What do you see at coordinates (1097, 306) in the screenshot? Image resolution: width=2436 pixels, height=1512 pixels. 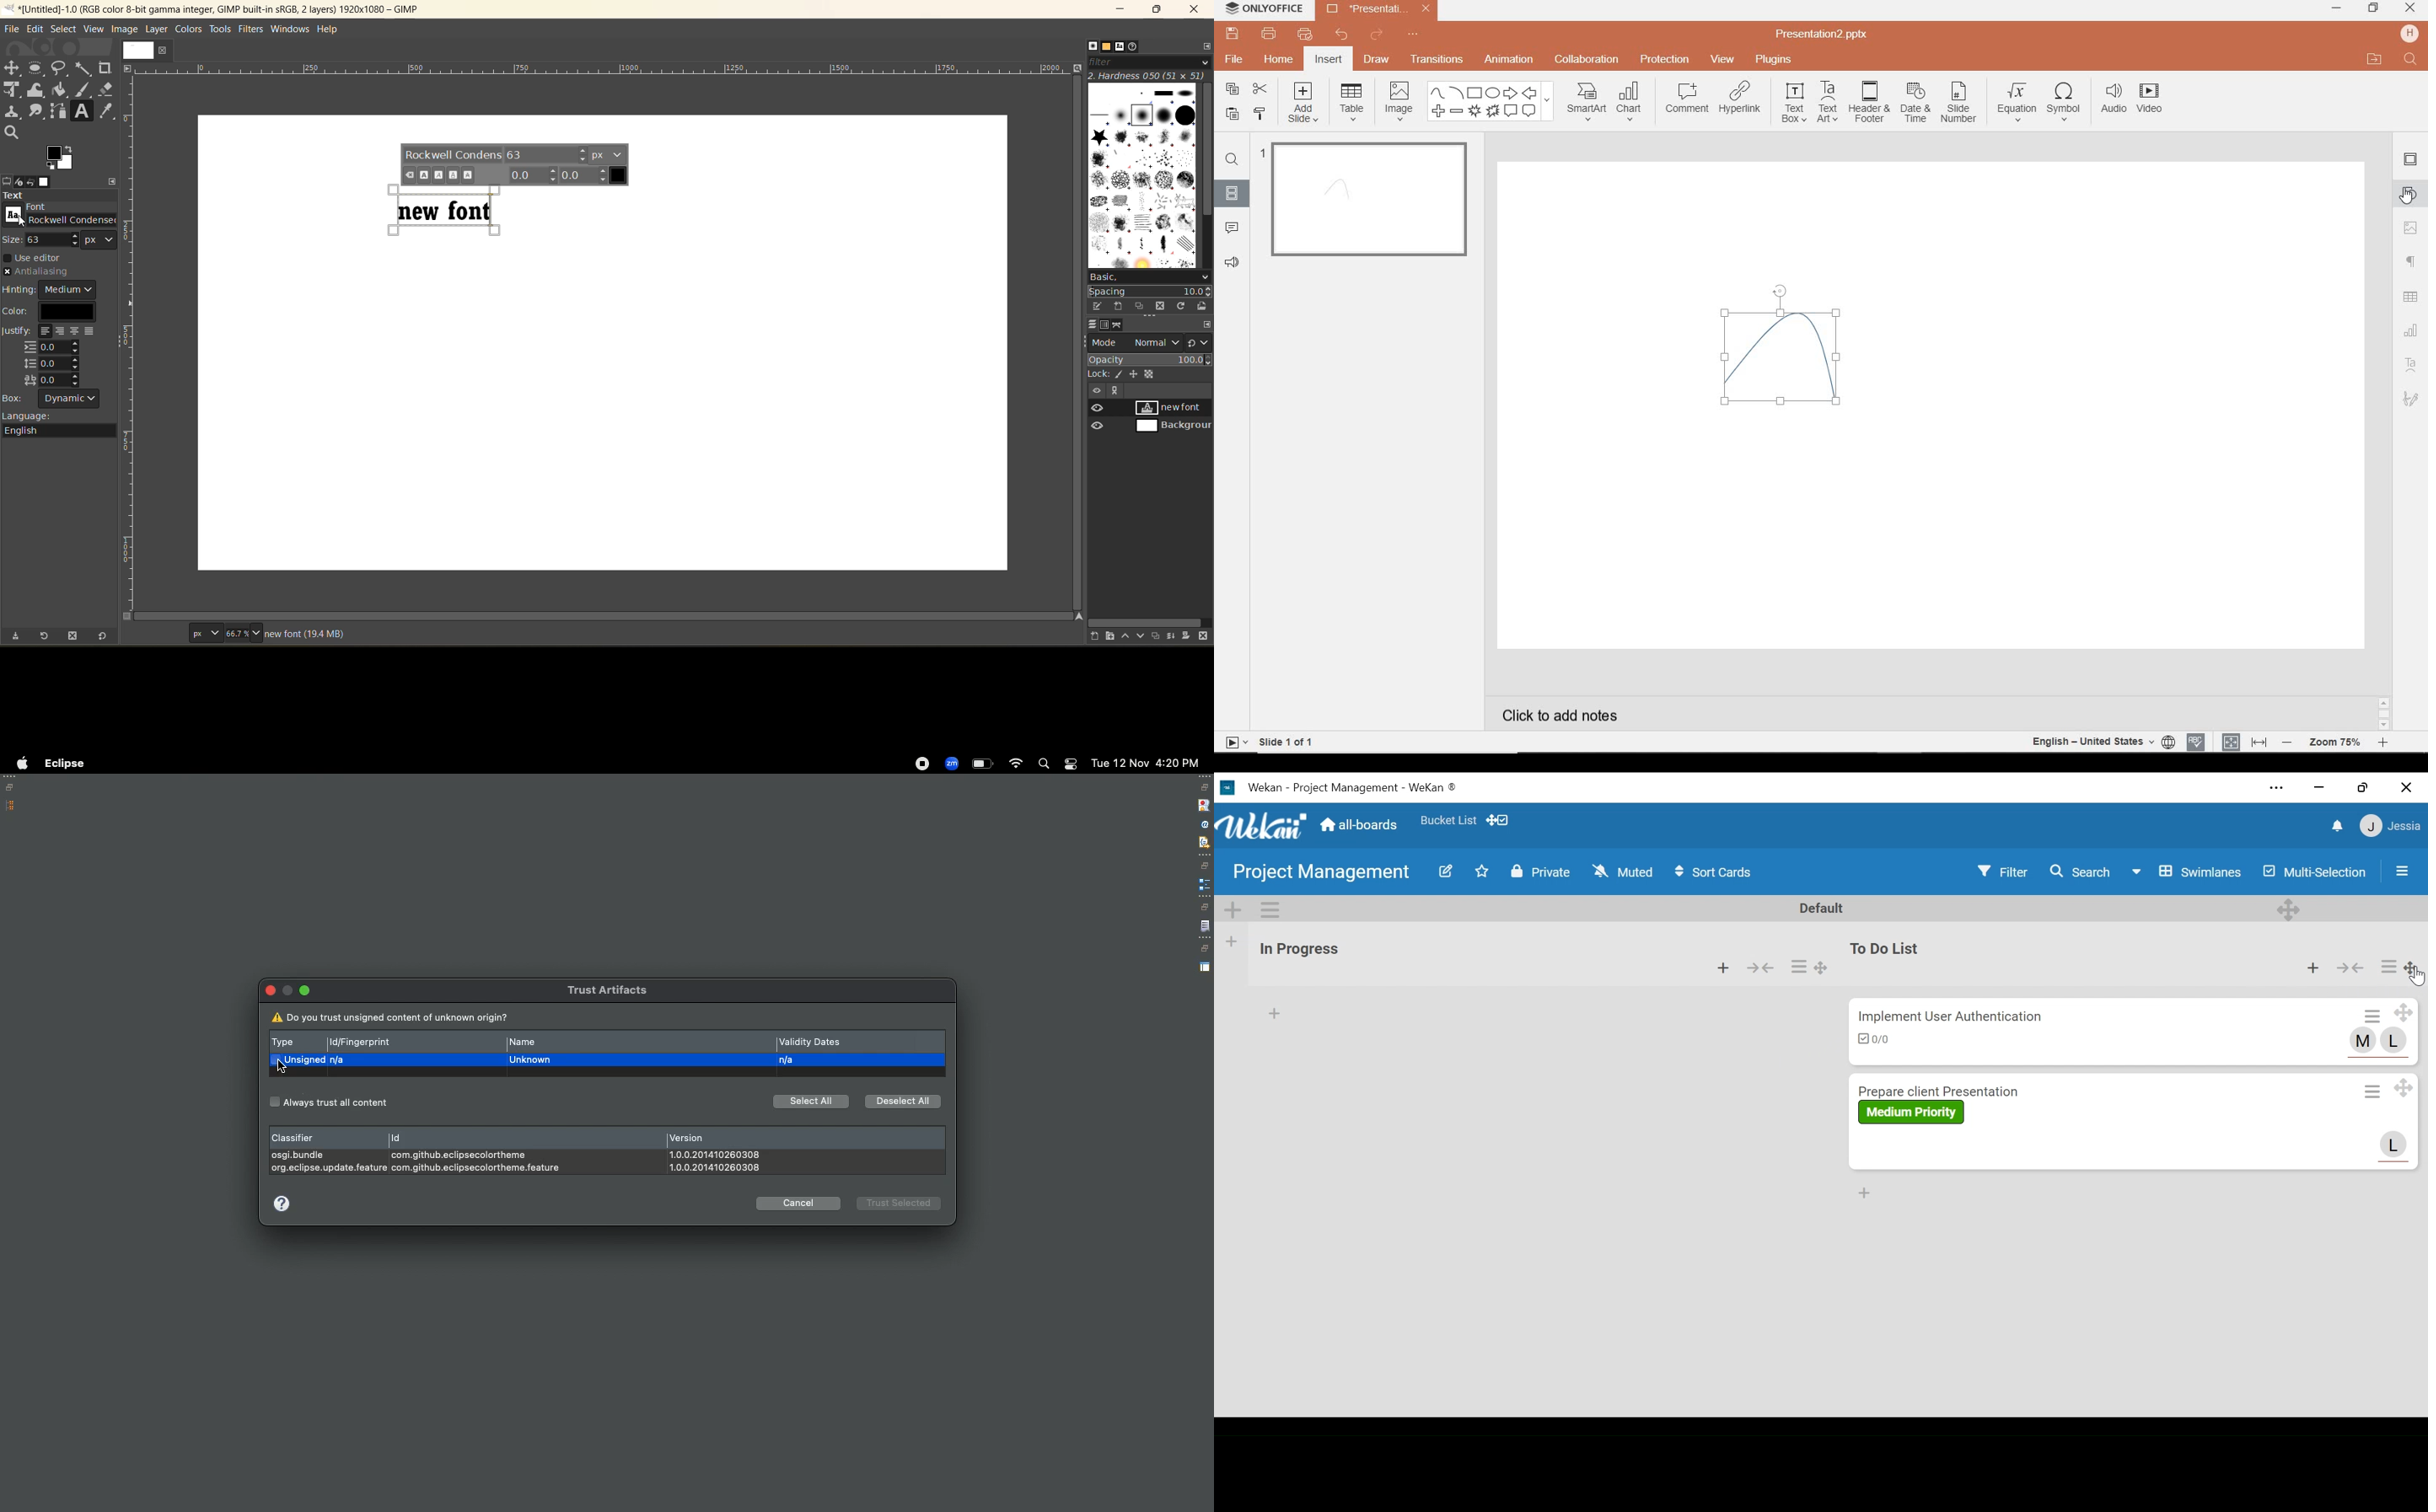 I see `edit this brush` at bounding box center [1097, 306].